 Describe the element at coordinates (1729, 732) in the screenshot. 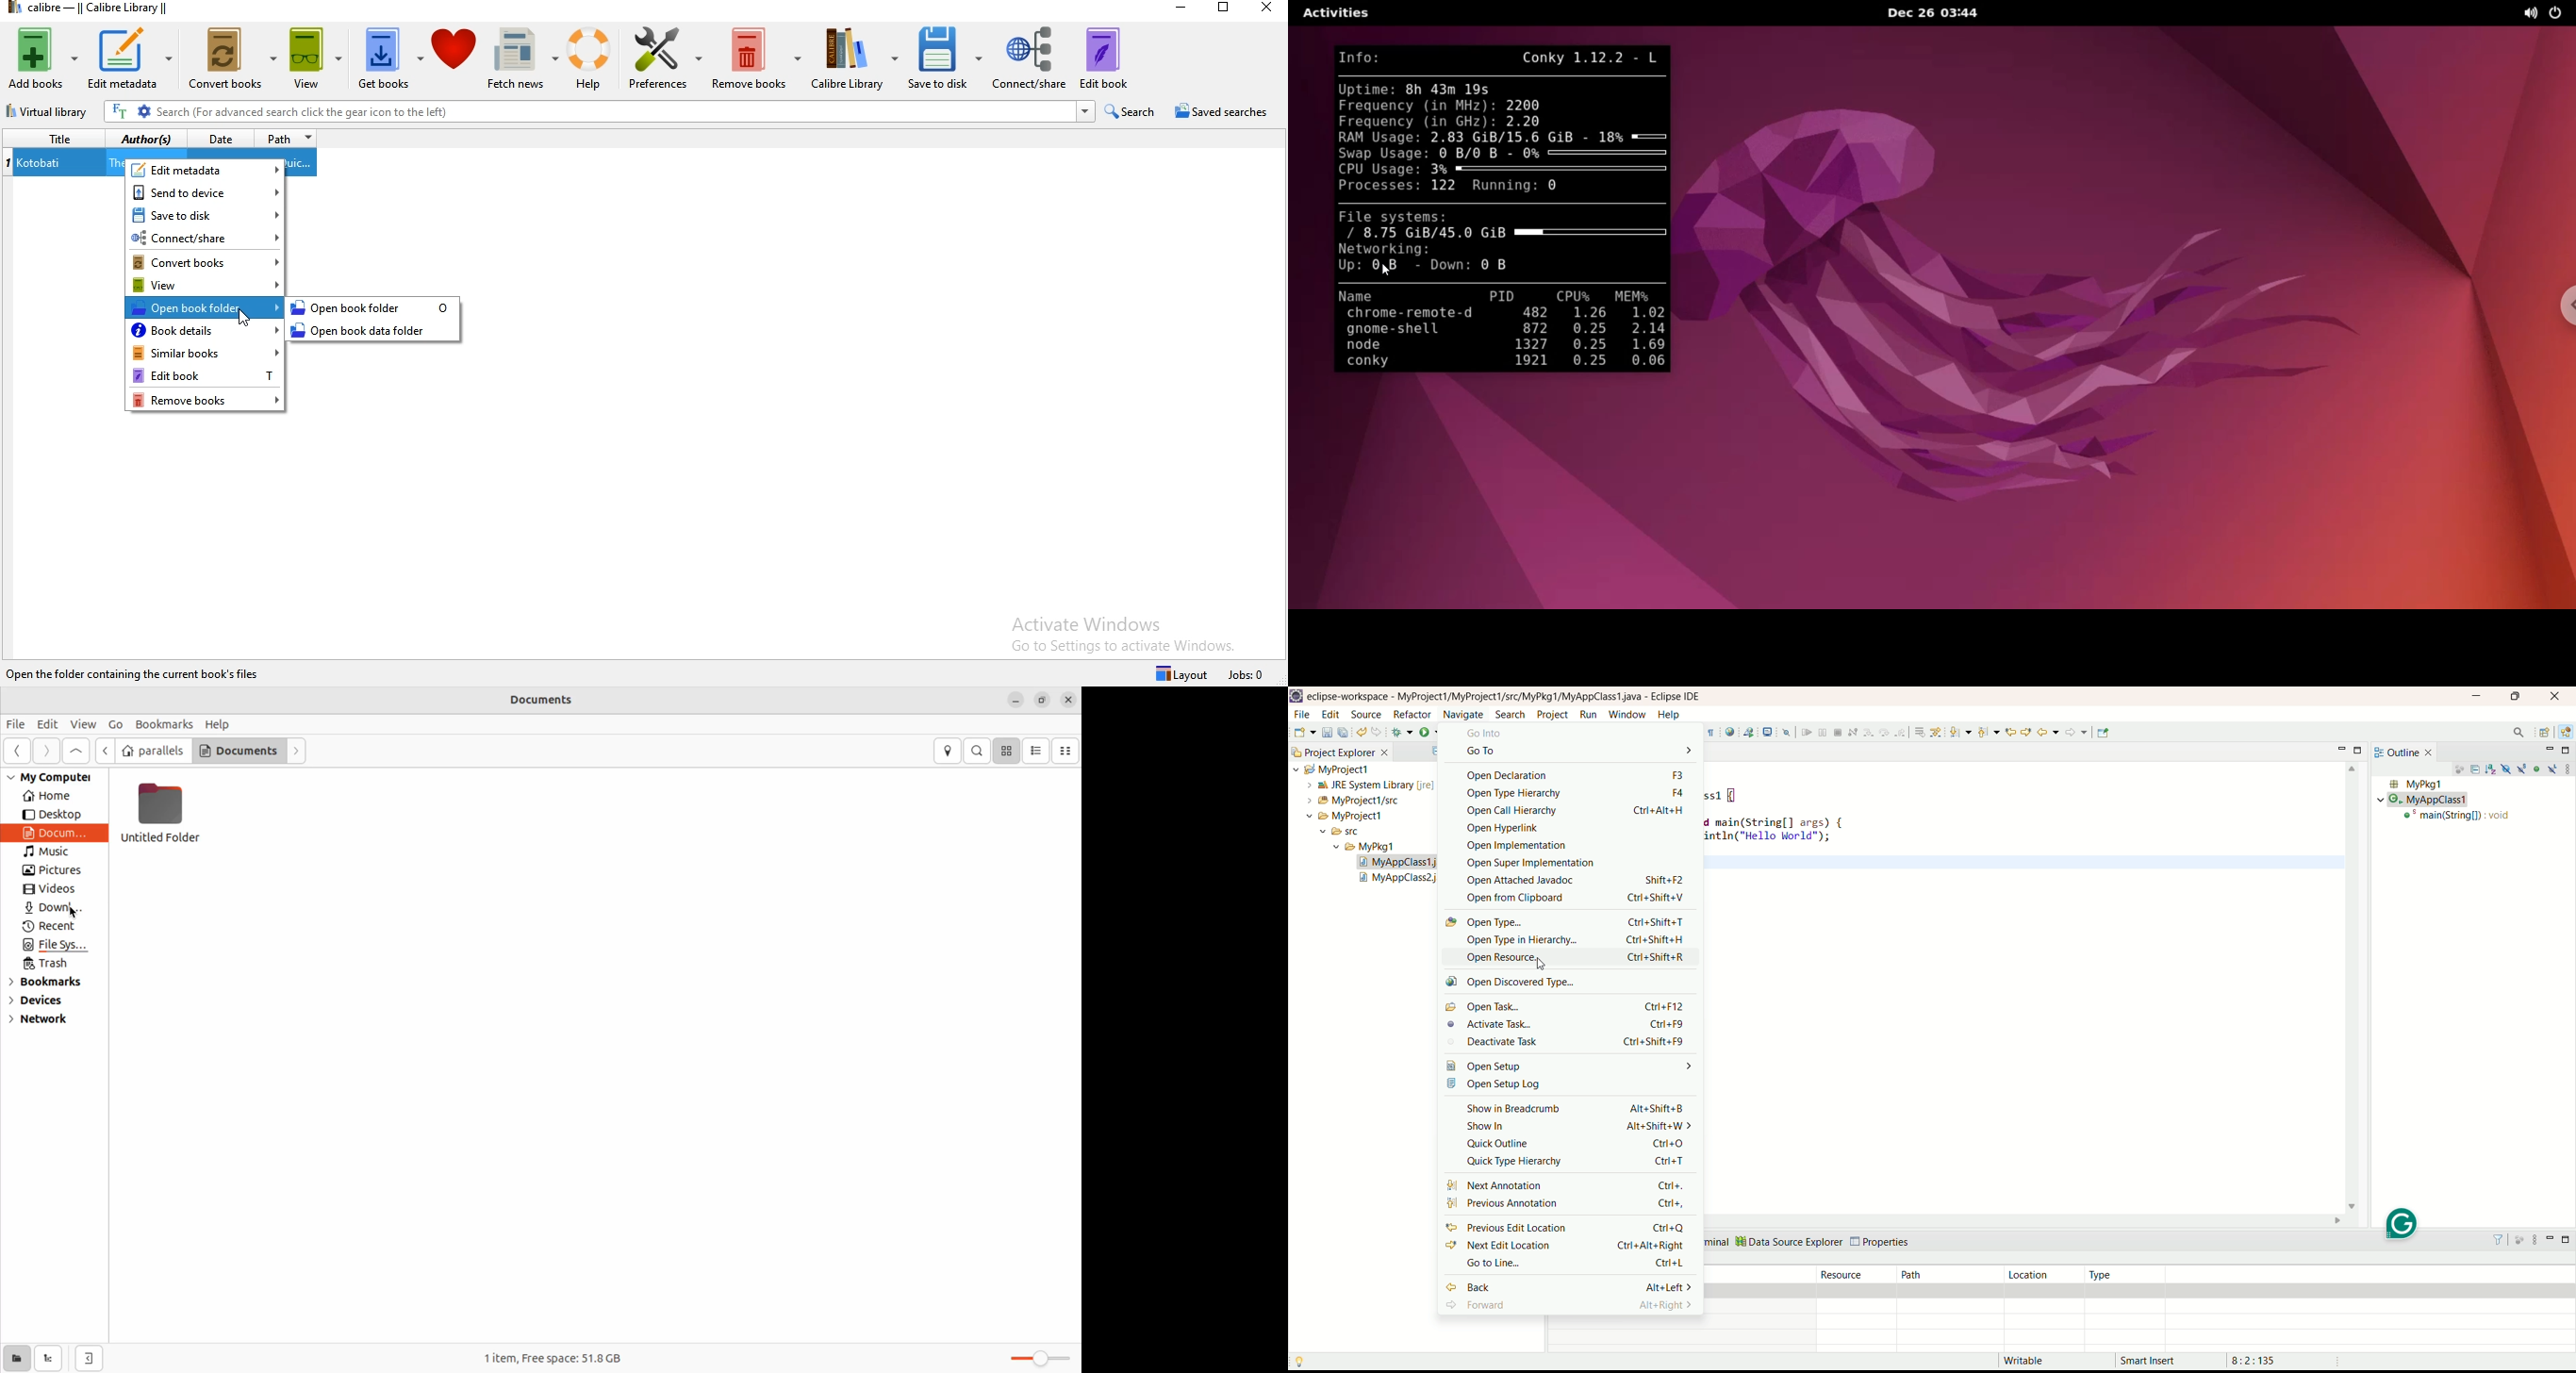

I see `open web browser` at that location.